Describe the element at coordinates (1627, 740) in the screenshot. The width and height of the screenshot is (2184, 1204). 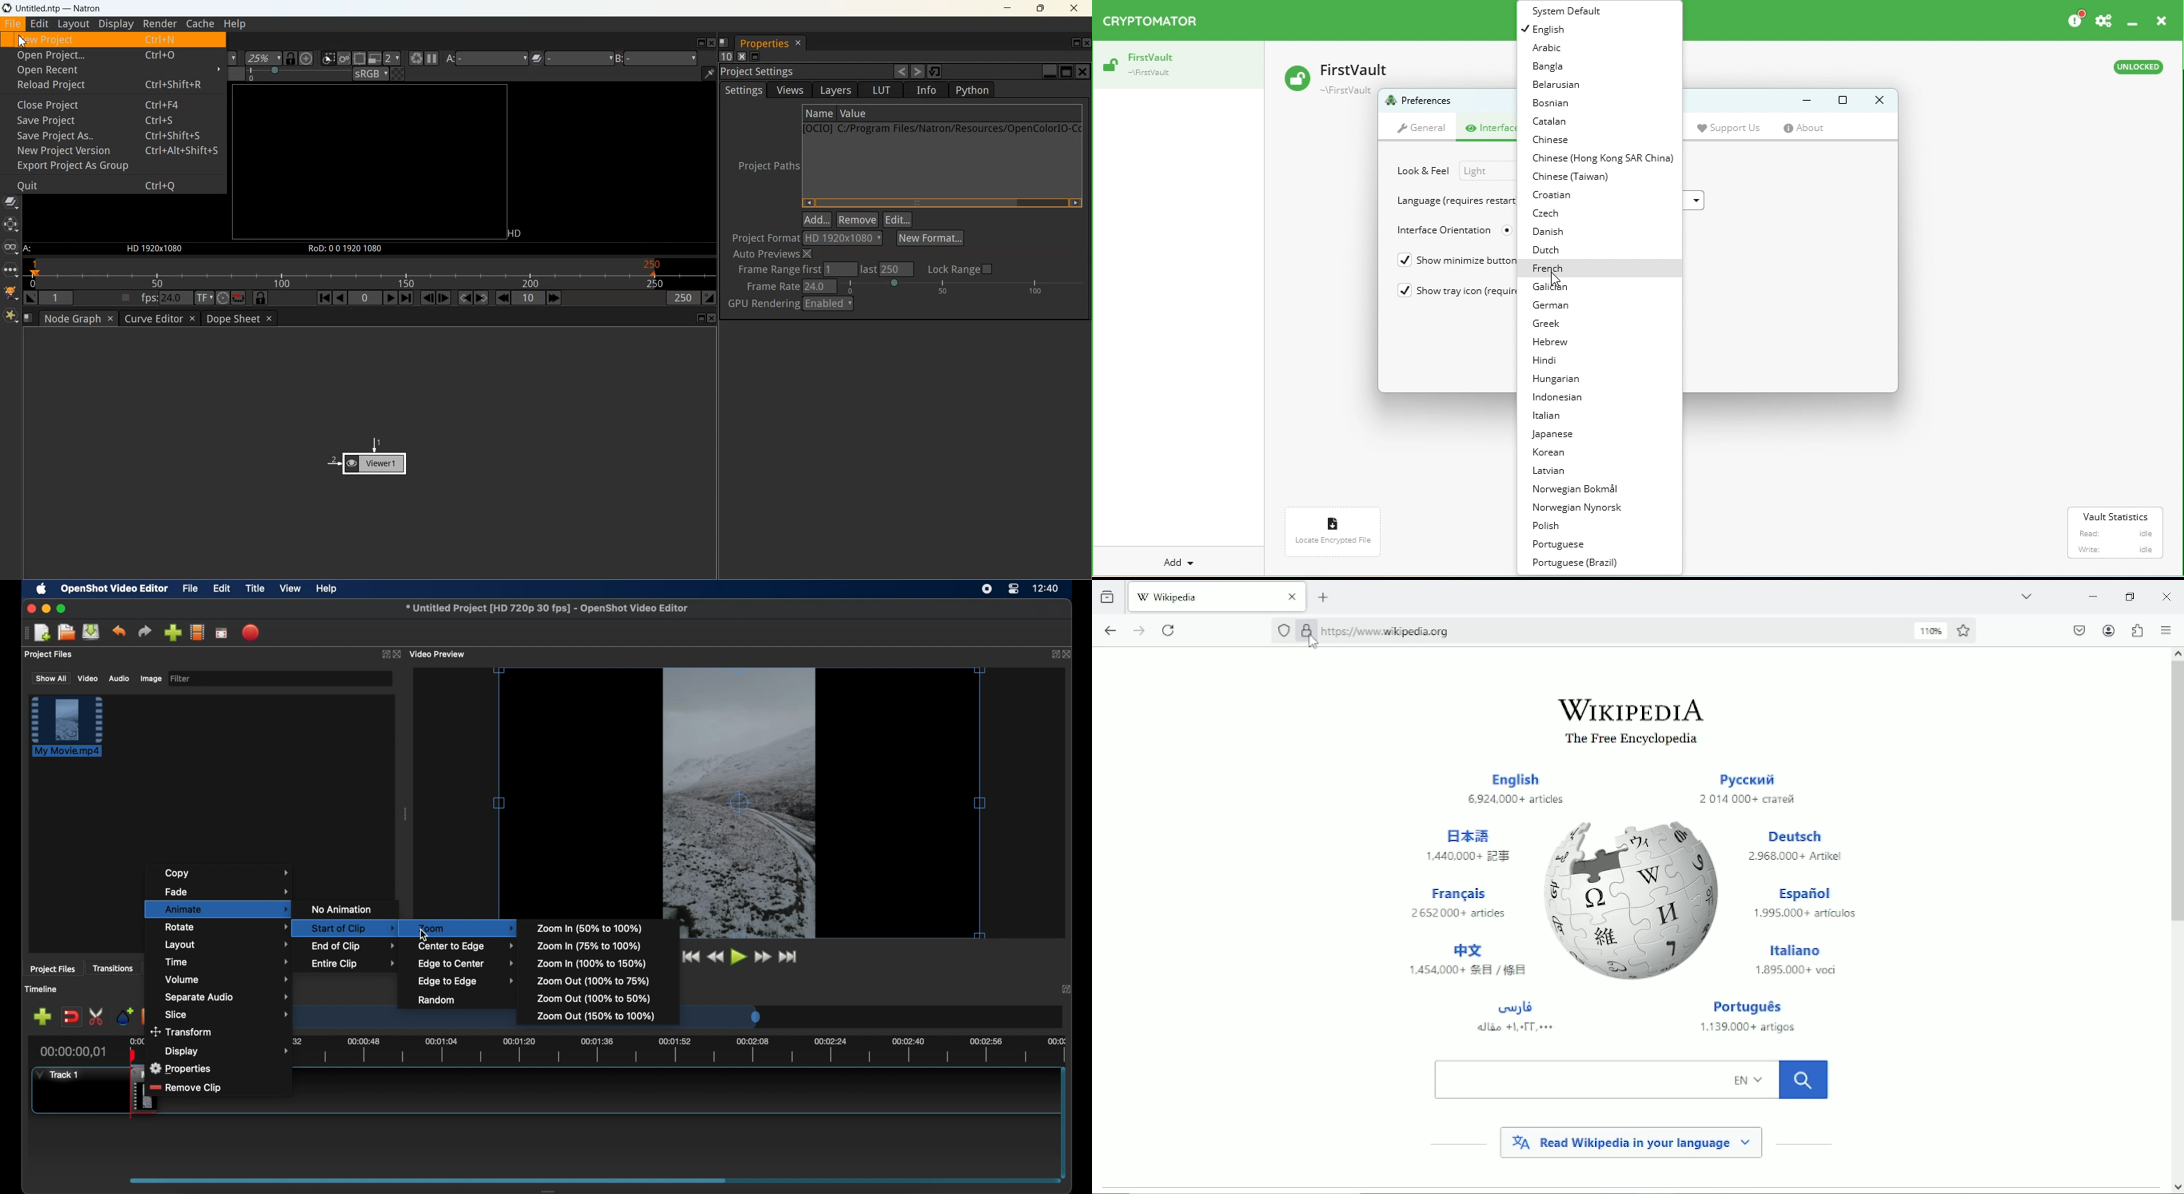
I see `“The Free Encyclopedia` at that location.